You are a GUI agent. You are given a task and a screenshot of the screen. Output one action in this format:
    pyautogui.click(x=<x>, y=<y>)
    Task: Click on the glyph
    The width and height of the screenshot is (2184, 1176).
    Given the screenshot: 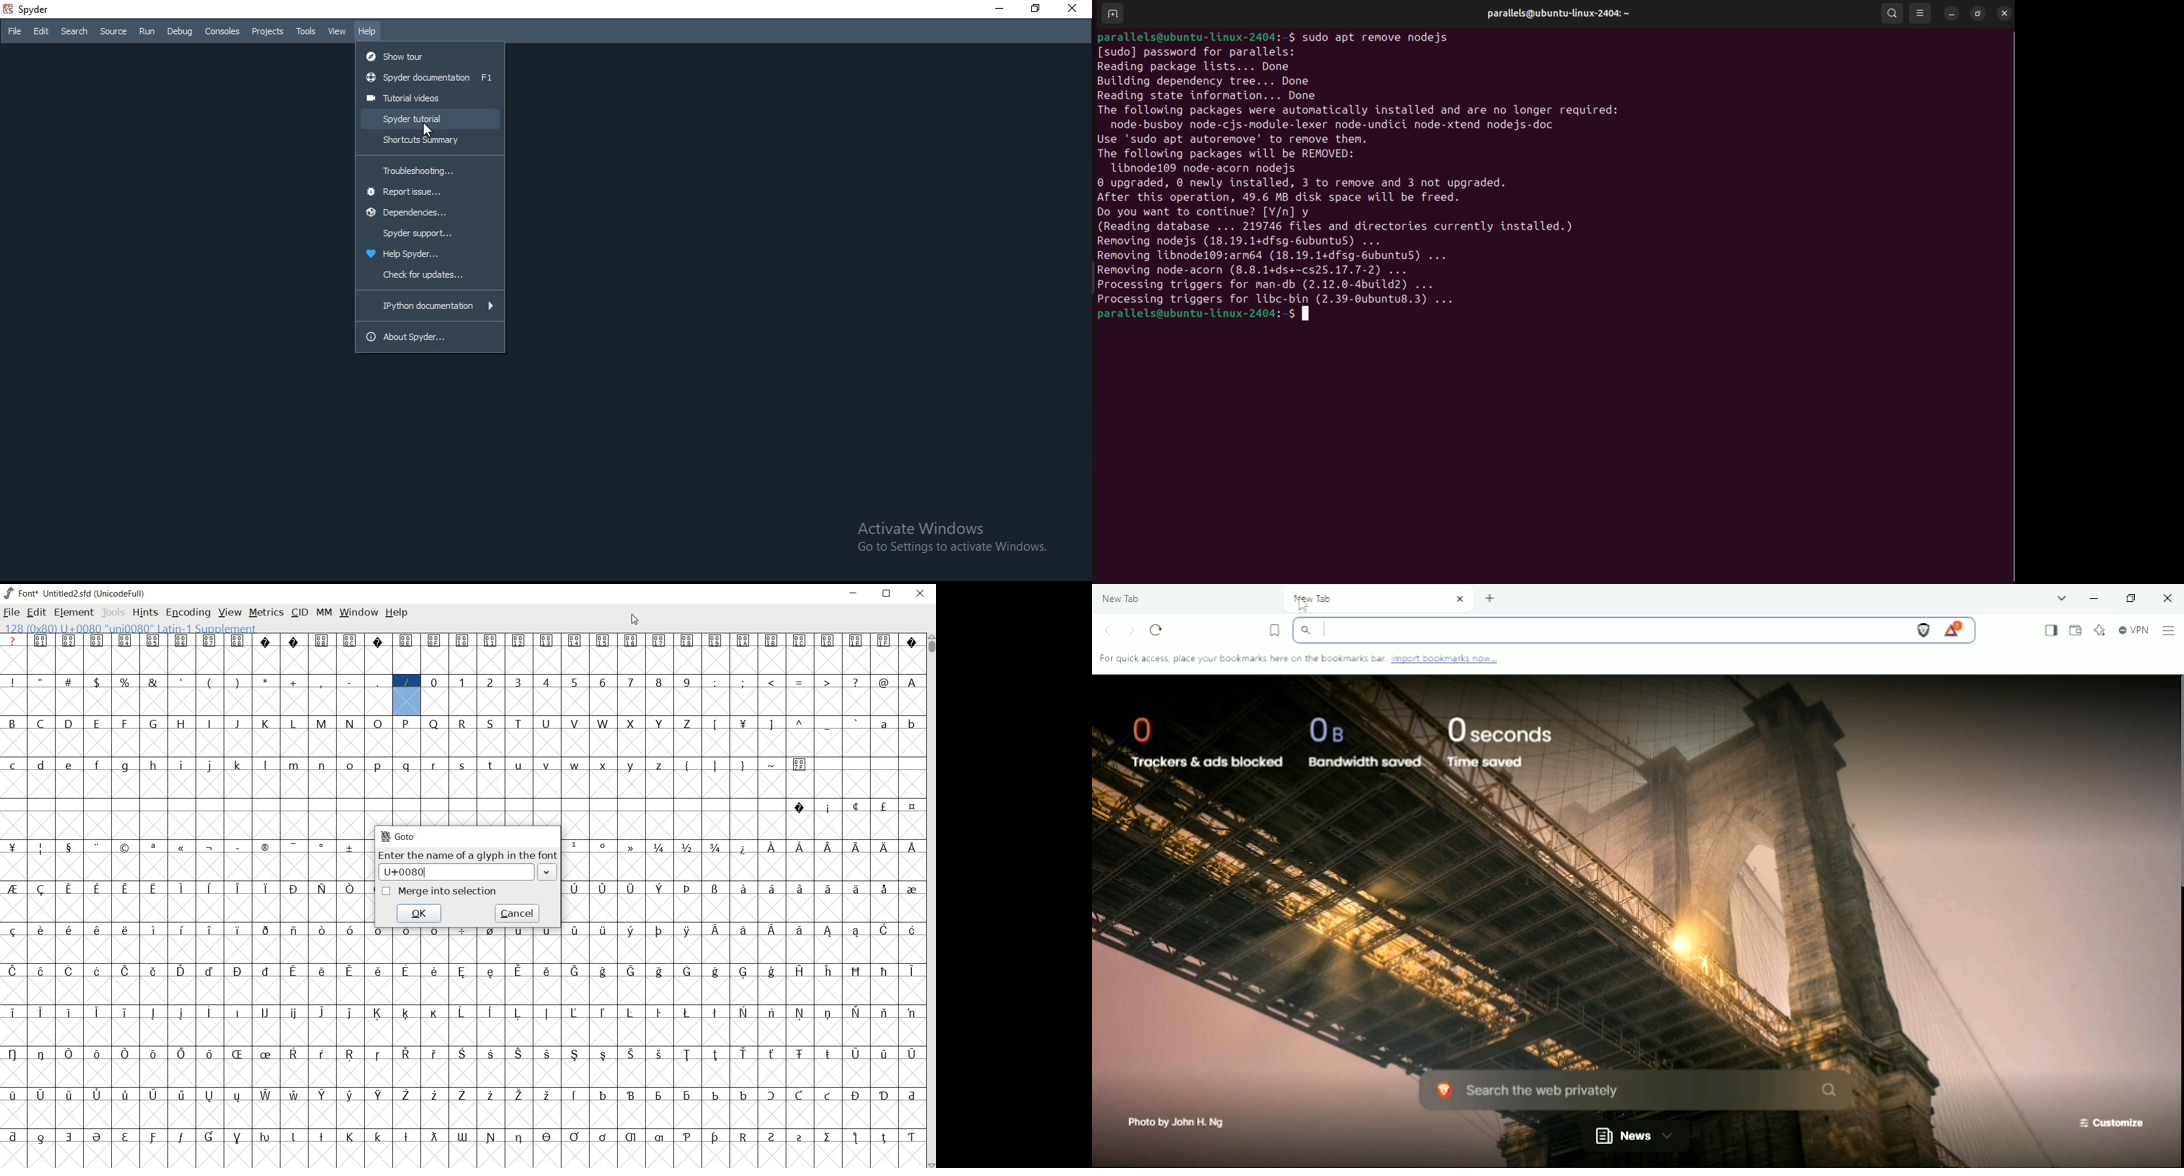 What is the action you would take?
    pyautogui.click(x=885, y=889)
    